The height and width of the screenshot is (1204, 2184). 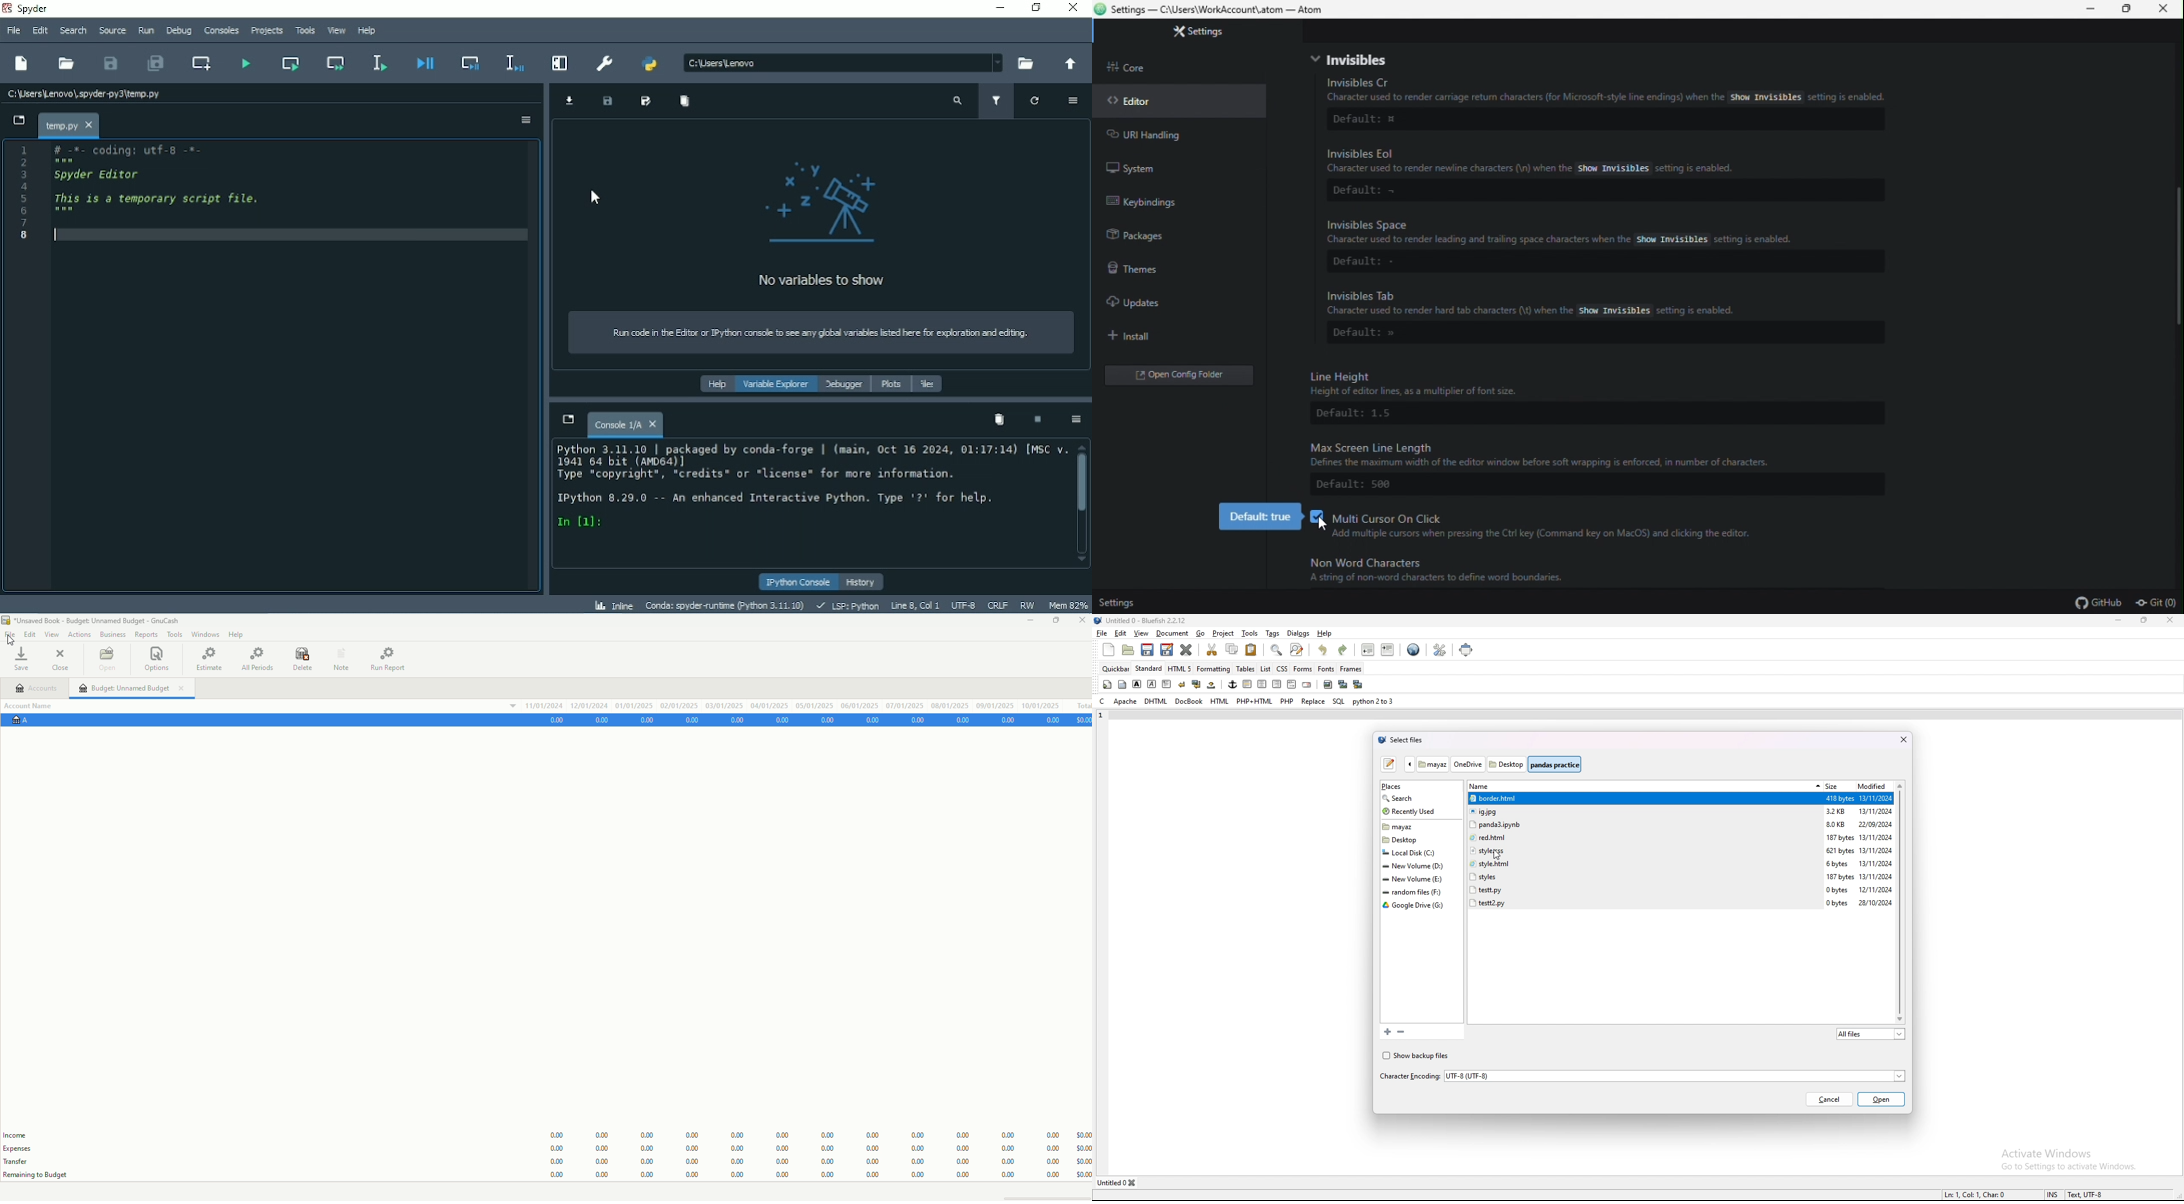 What do you see at coordinates (1141, 633) in the screenshot?
I see `view` at bounding box center [1141, 633].